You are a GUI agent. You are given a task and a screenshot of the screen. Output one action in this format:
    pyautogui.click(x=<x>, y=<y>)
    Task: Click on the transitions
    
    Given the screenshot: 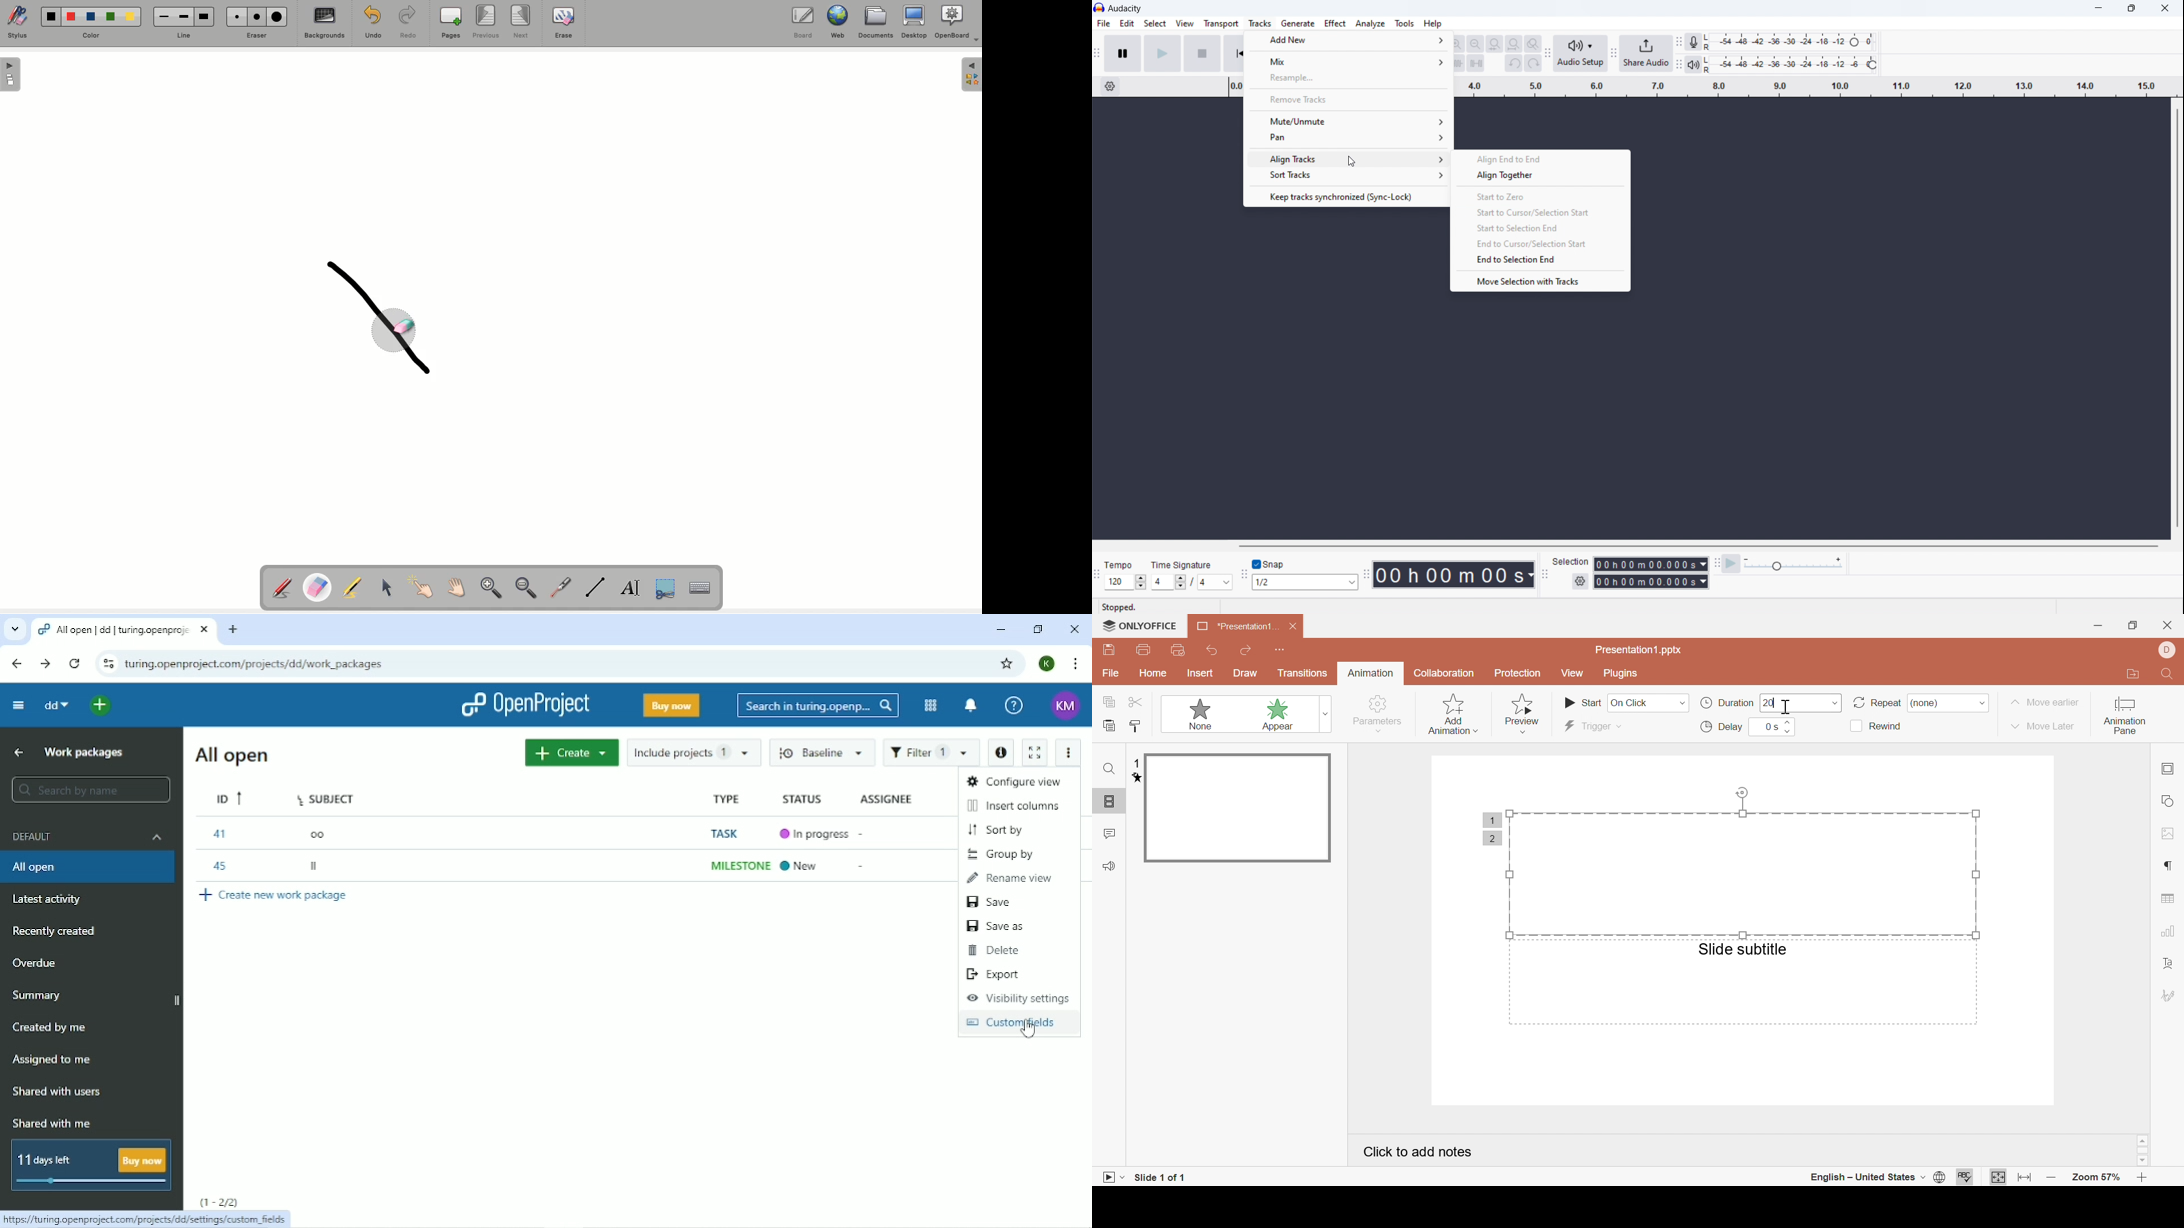 What is the action you would take?
    pyautogui.click(x=1302, y=674)
    